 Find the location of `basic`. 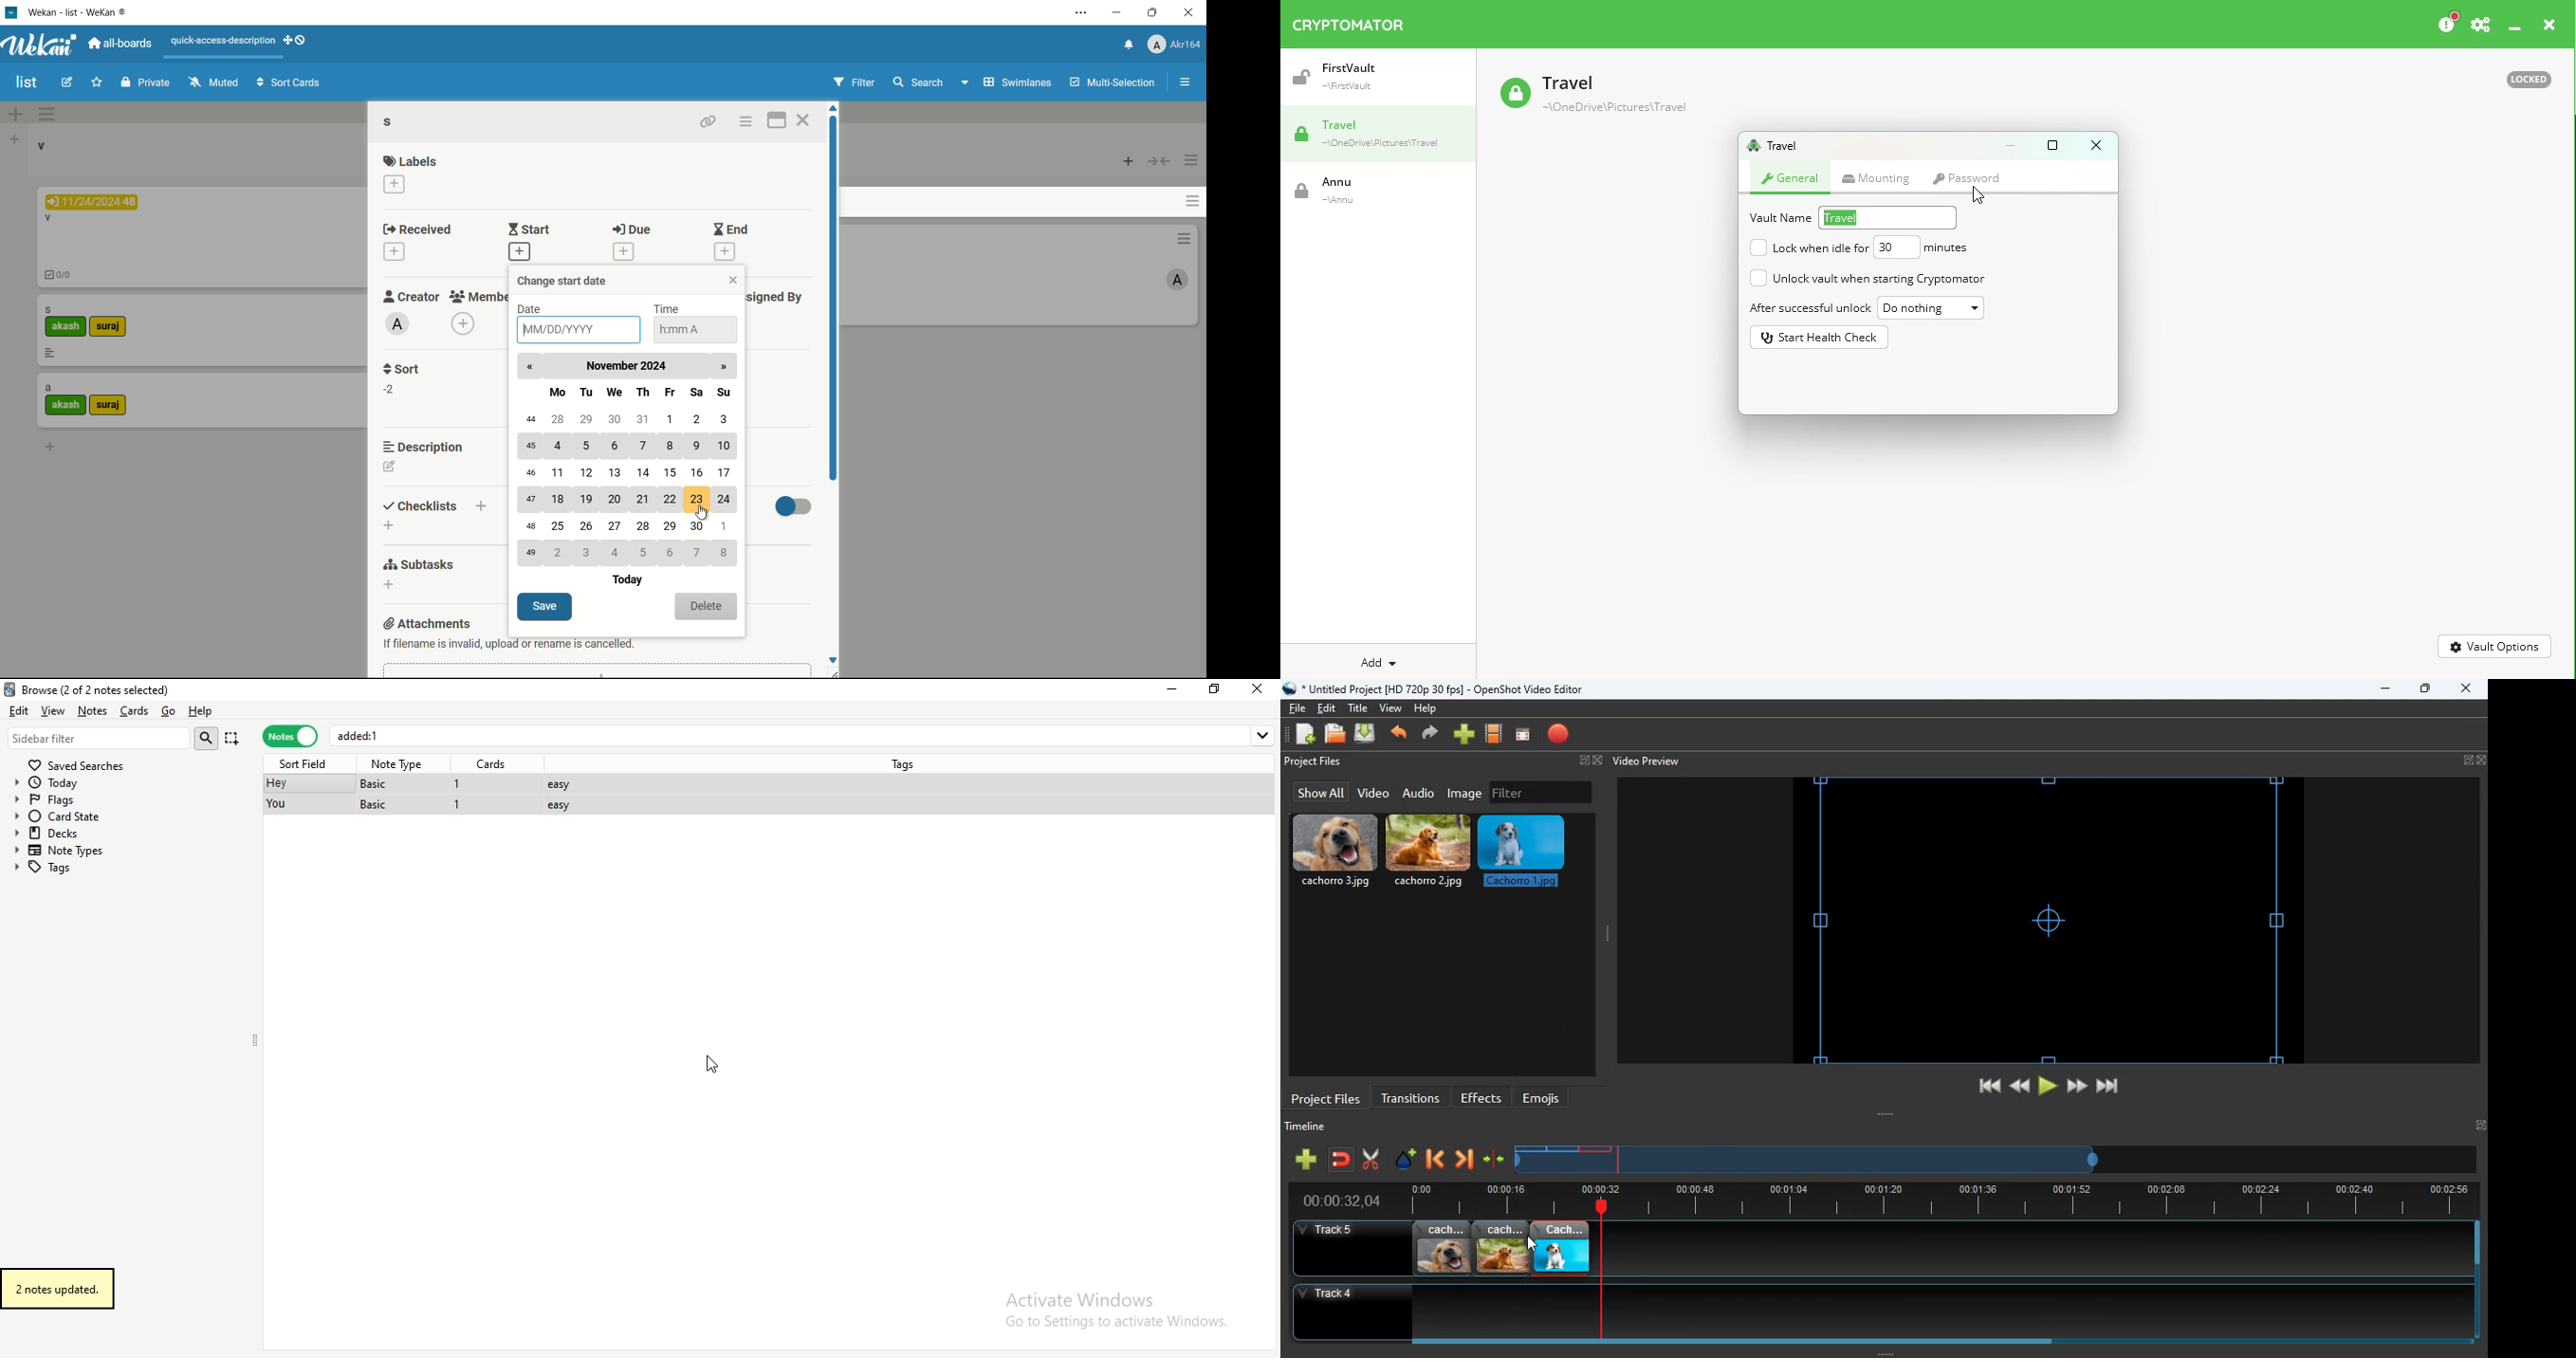

basic is located at coordinates (376, 805).